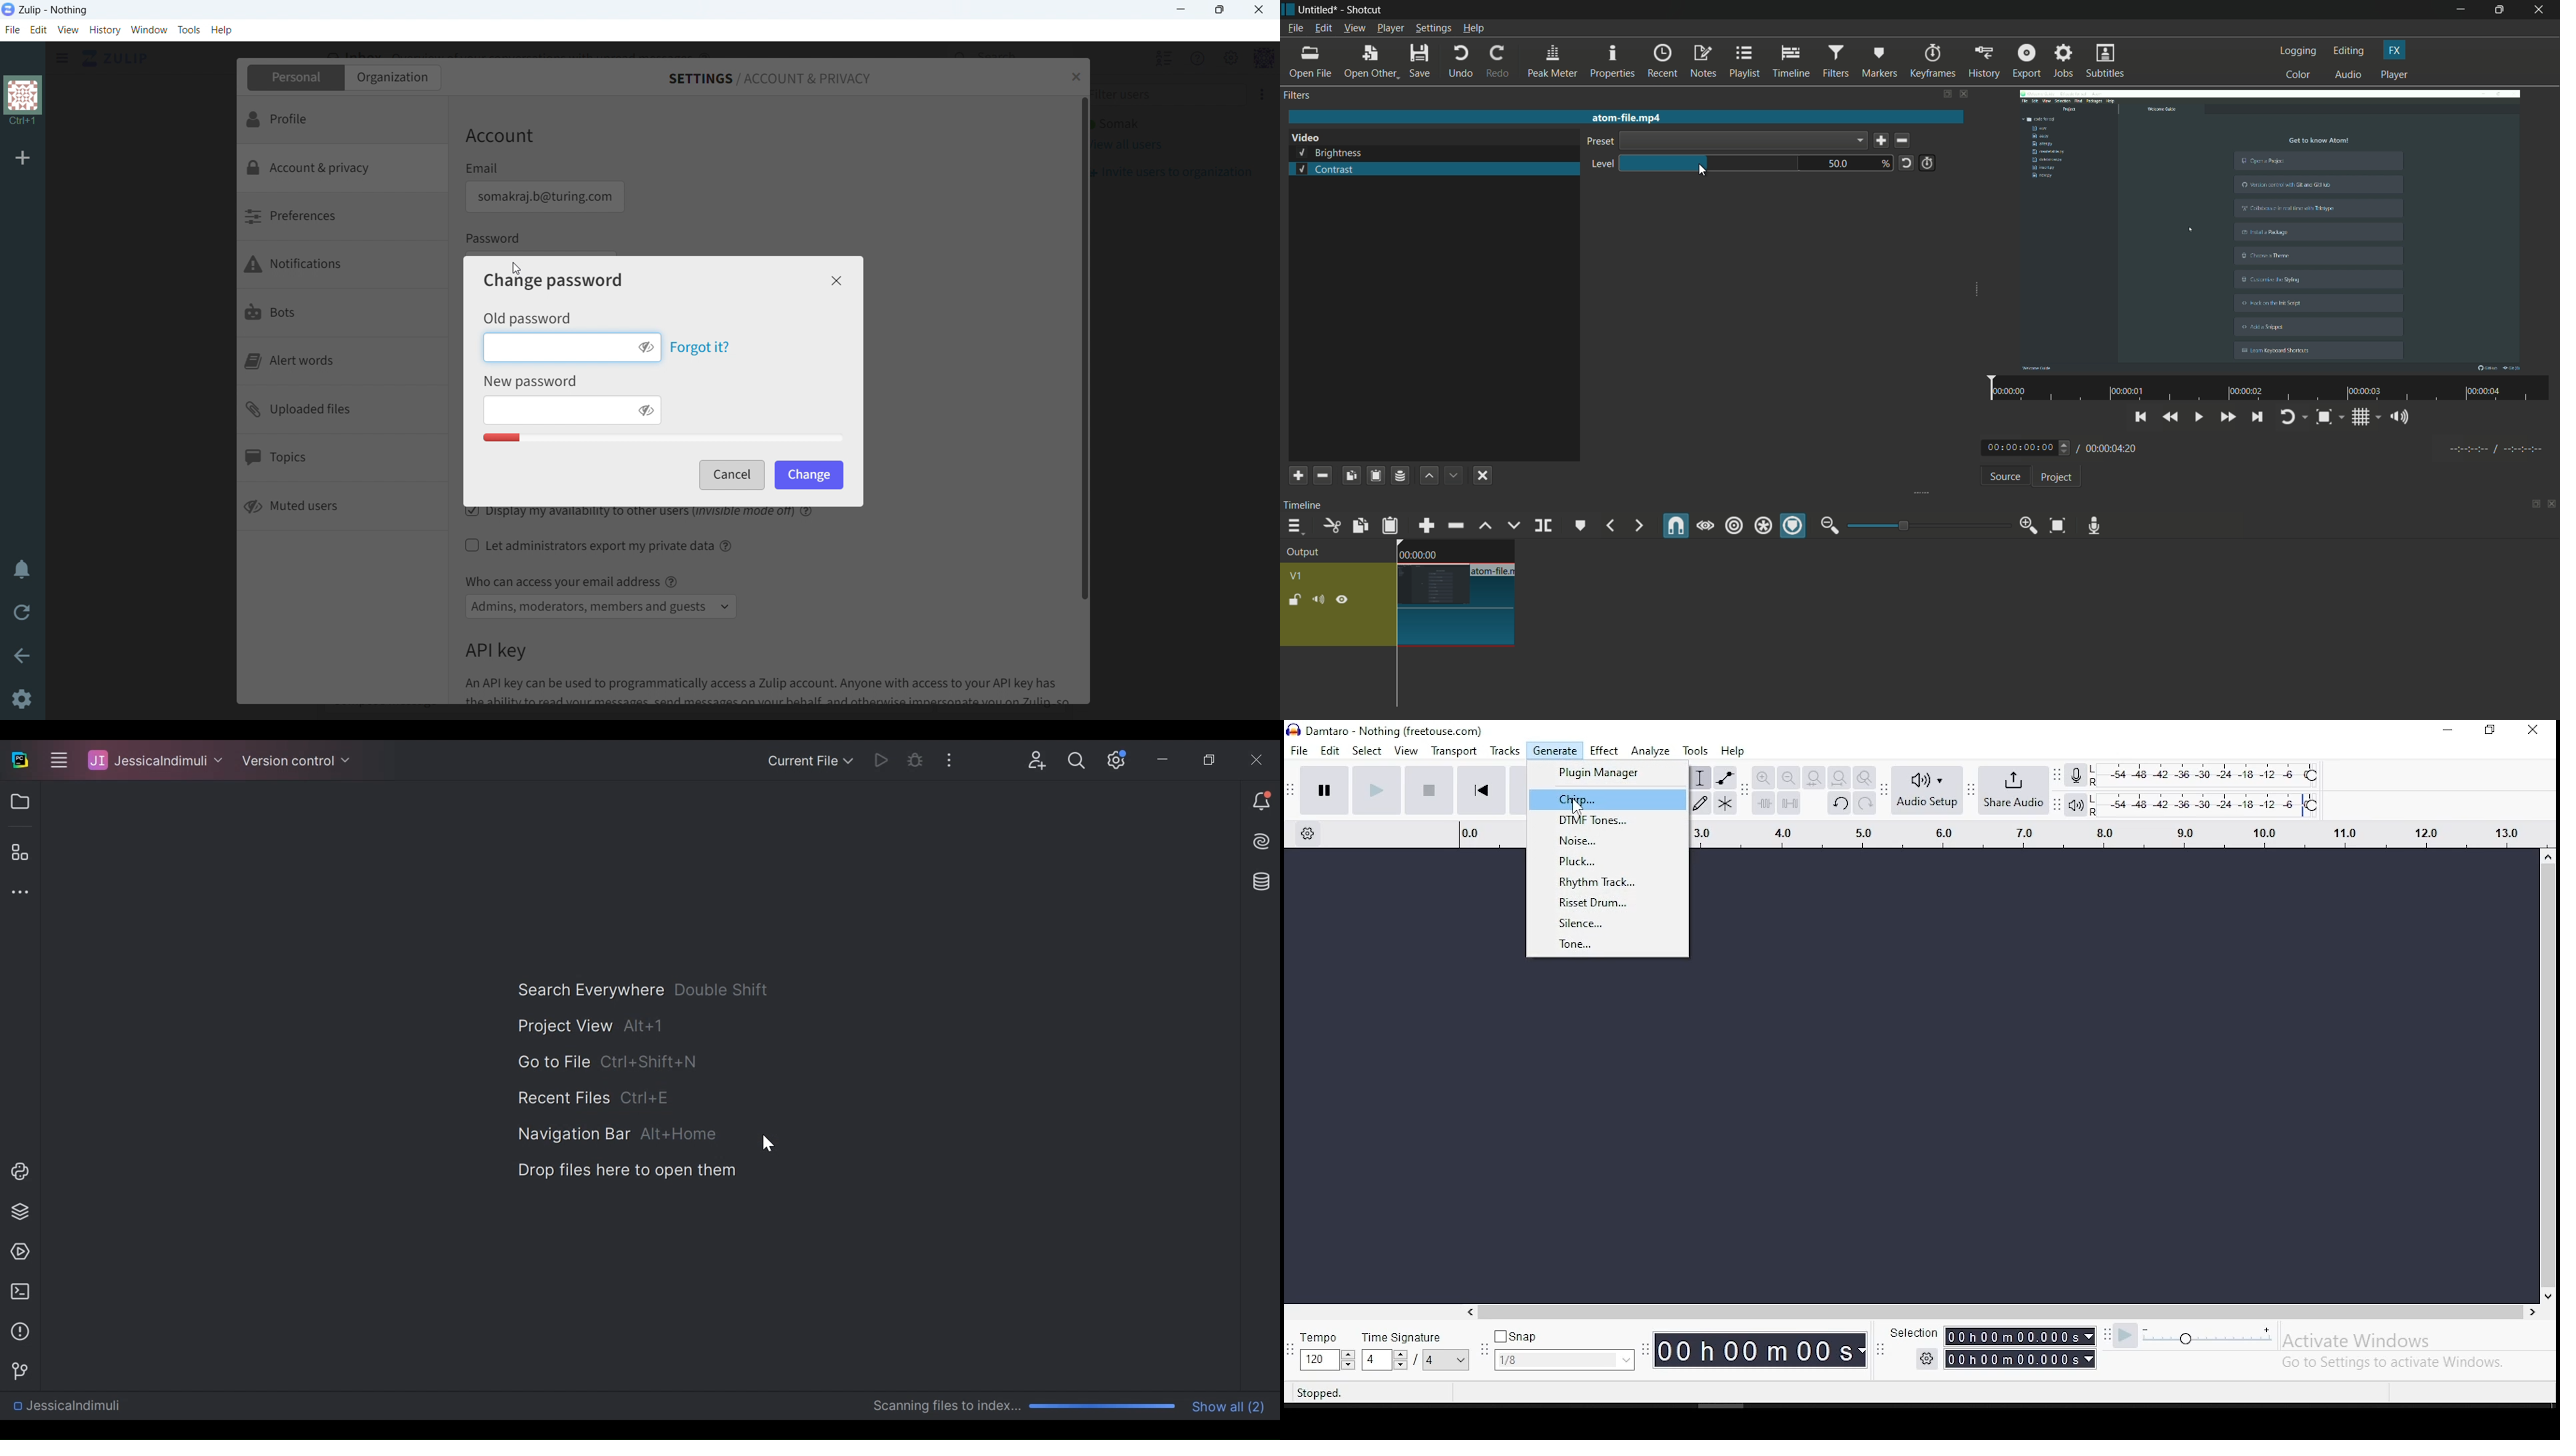  What do you see at coordinates (1391, 28) in the screenshot?
I see `player menu` at bounding box center [1391, 28].